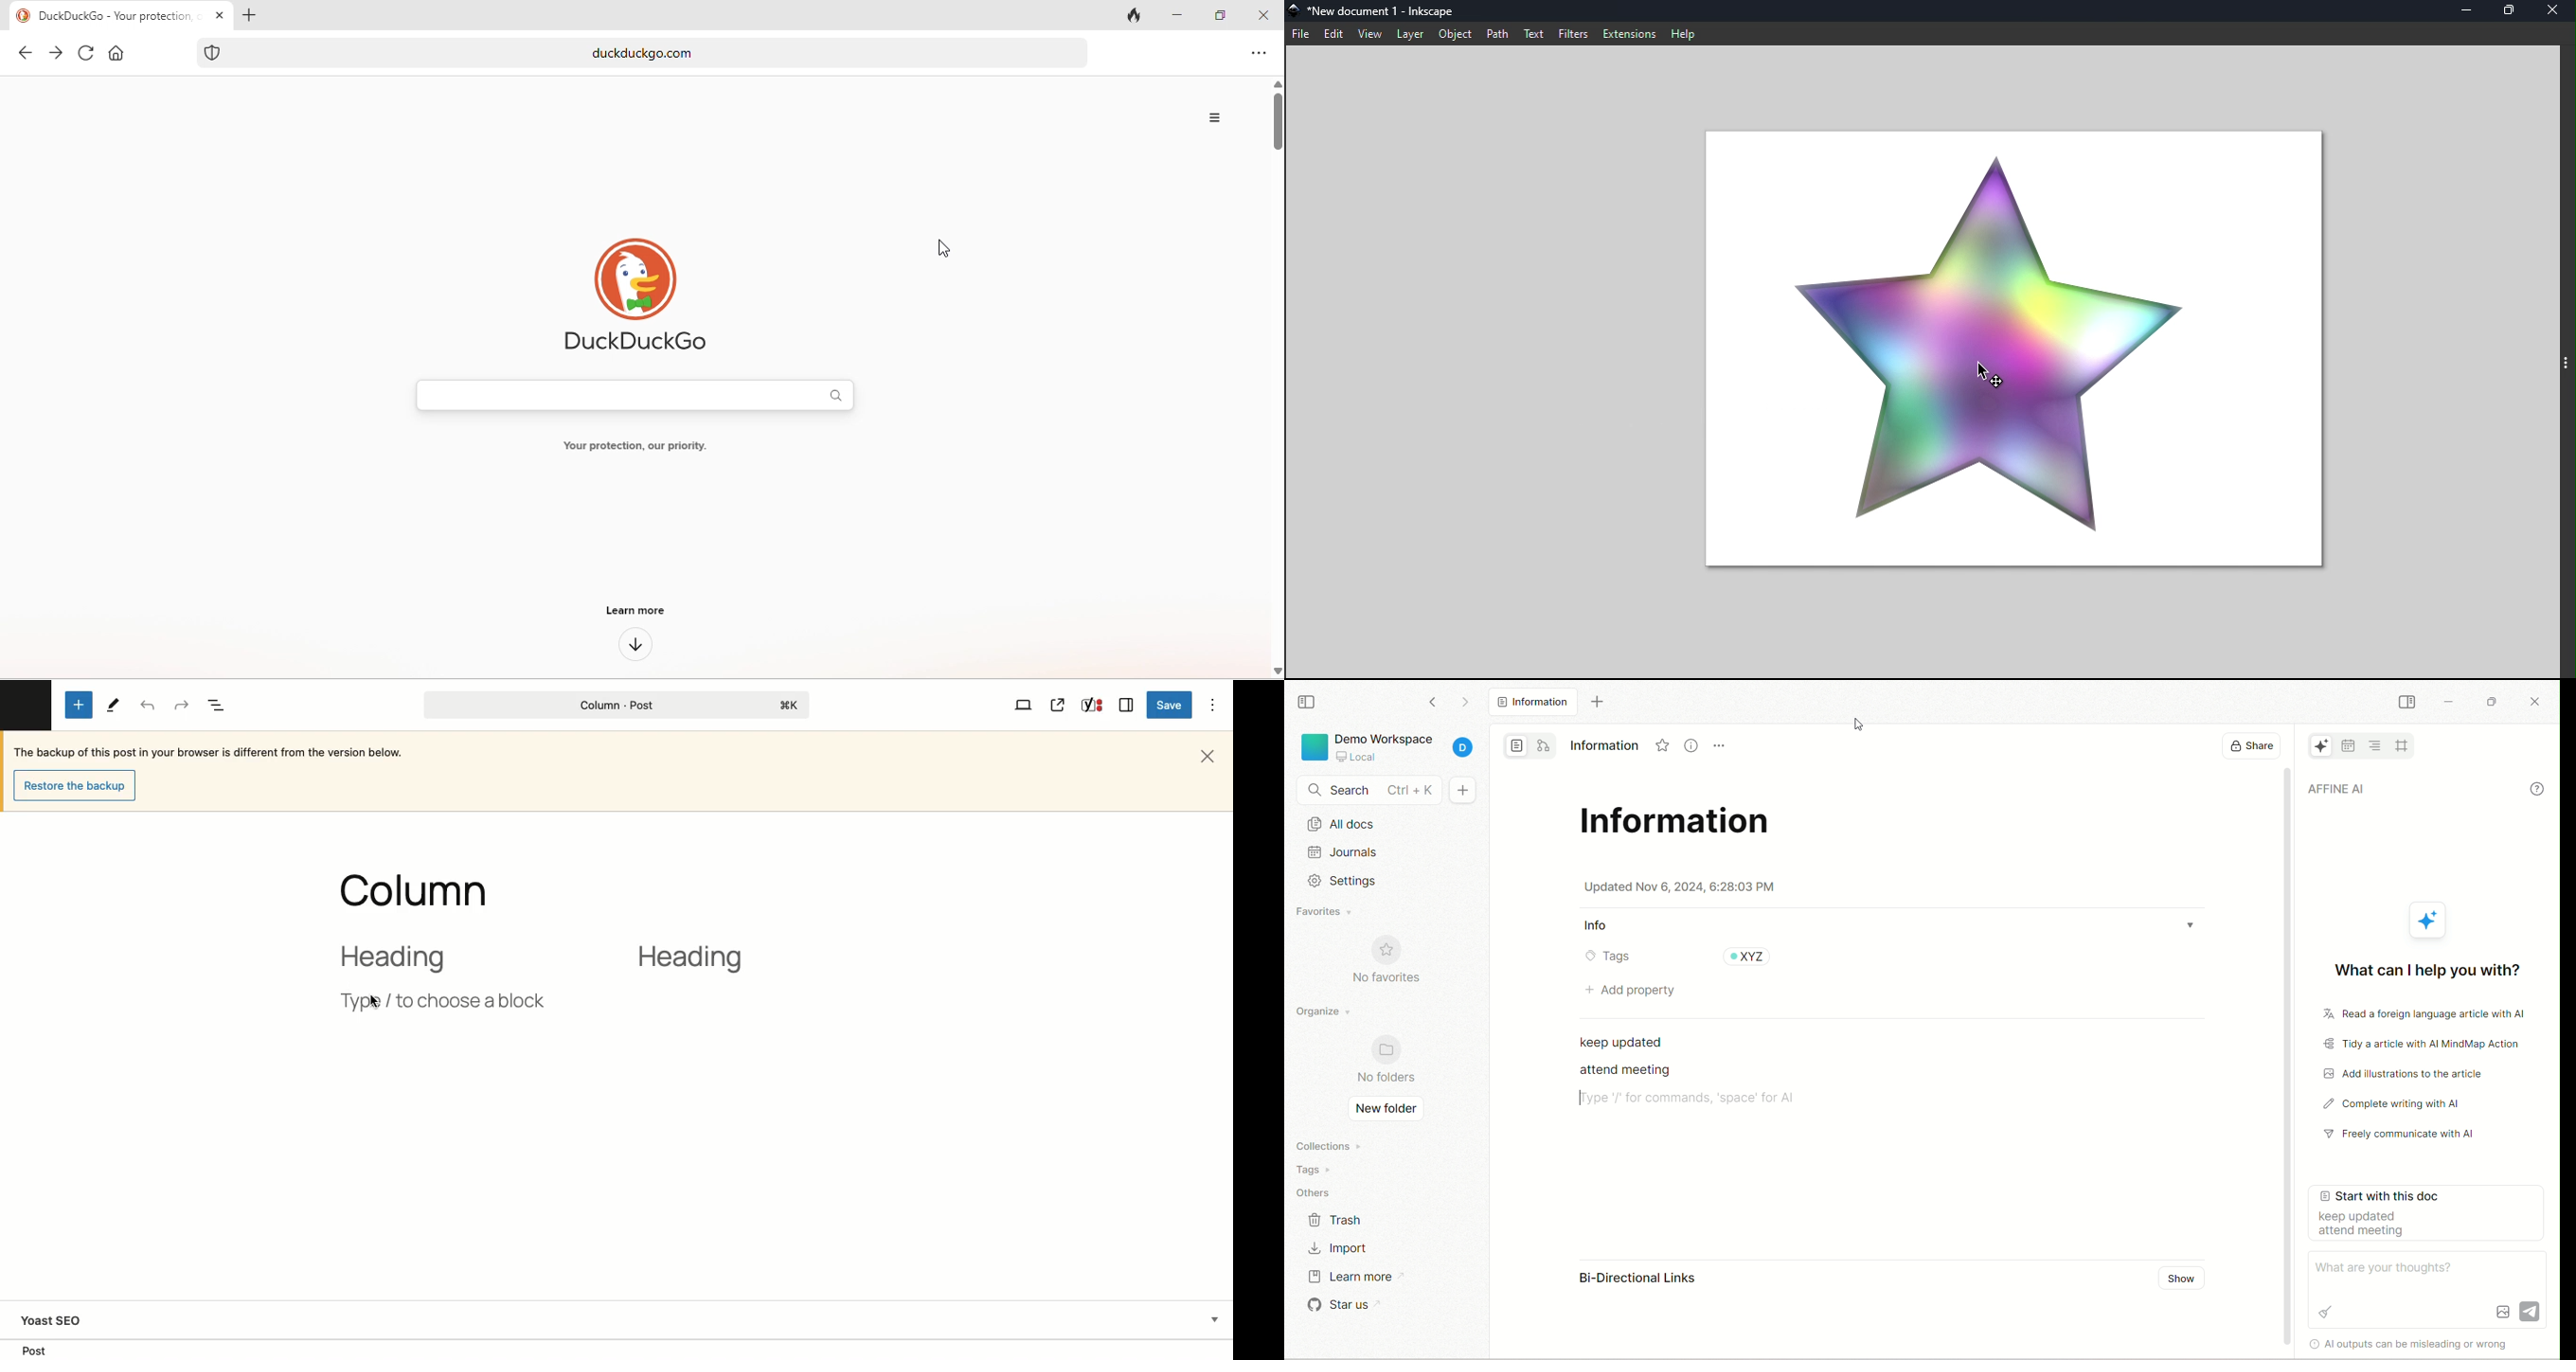  Describe the element at coordinates (2554, 10) in the screenshot. I see `Close` at that location.